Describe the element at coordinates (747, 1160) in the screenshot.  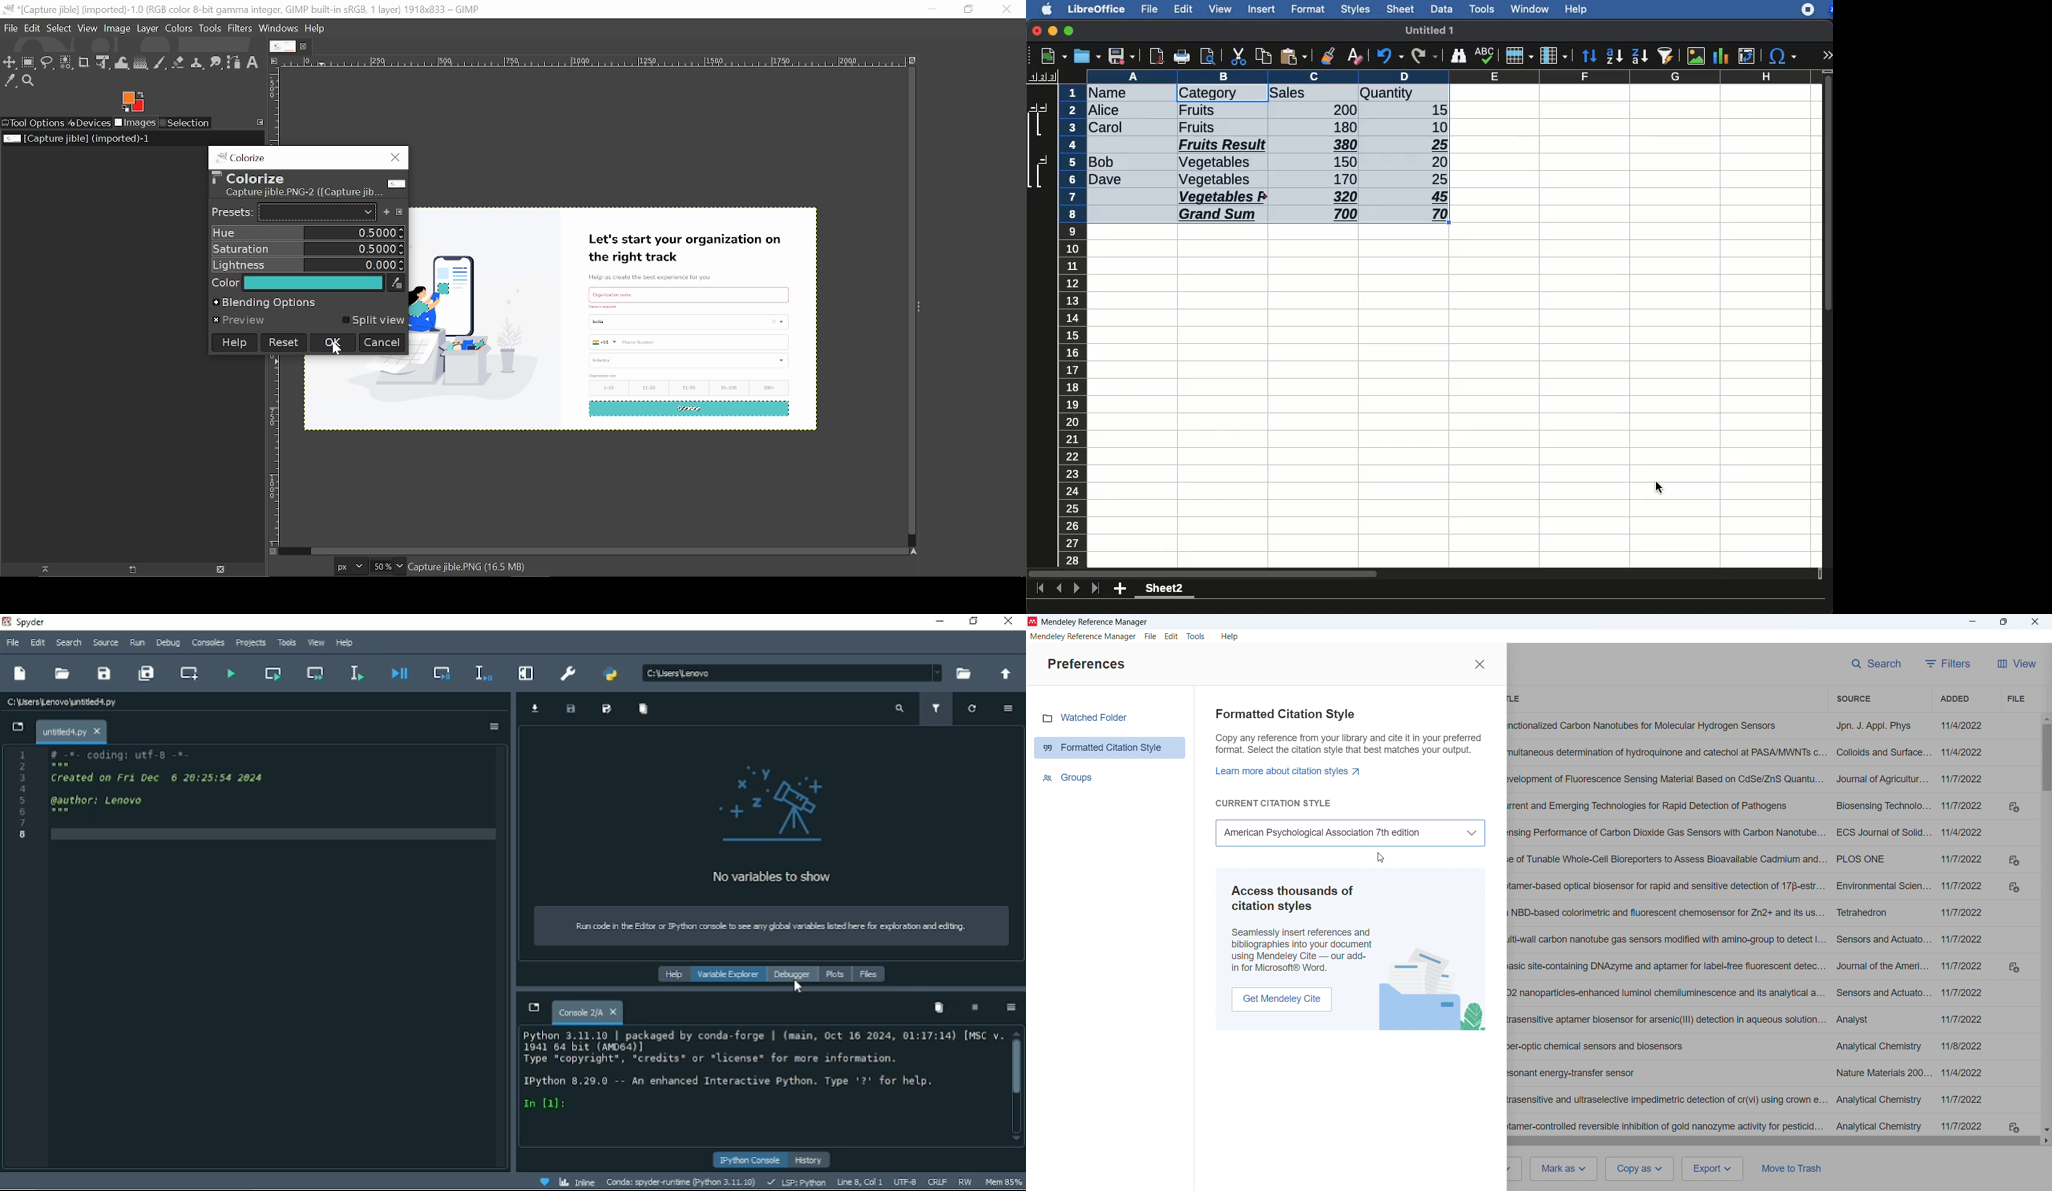
I see `IPython console` at that location.